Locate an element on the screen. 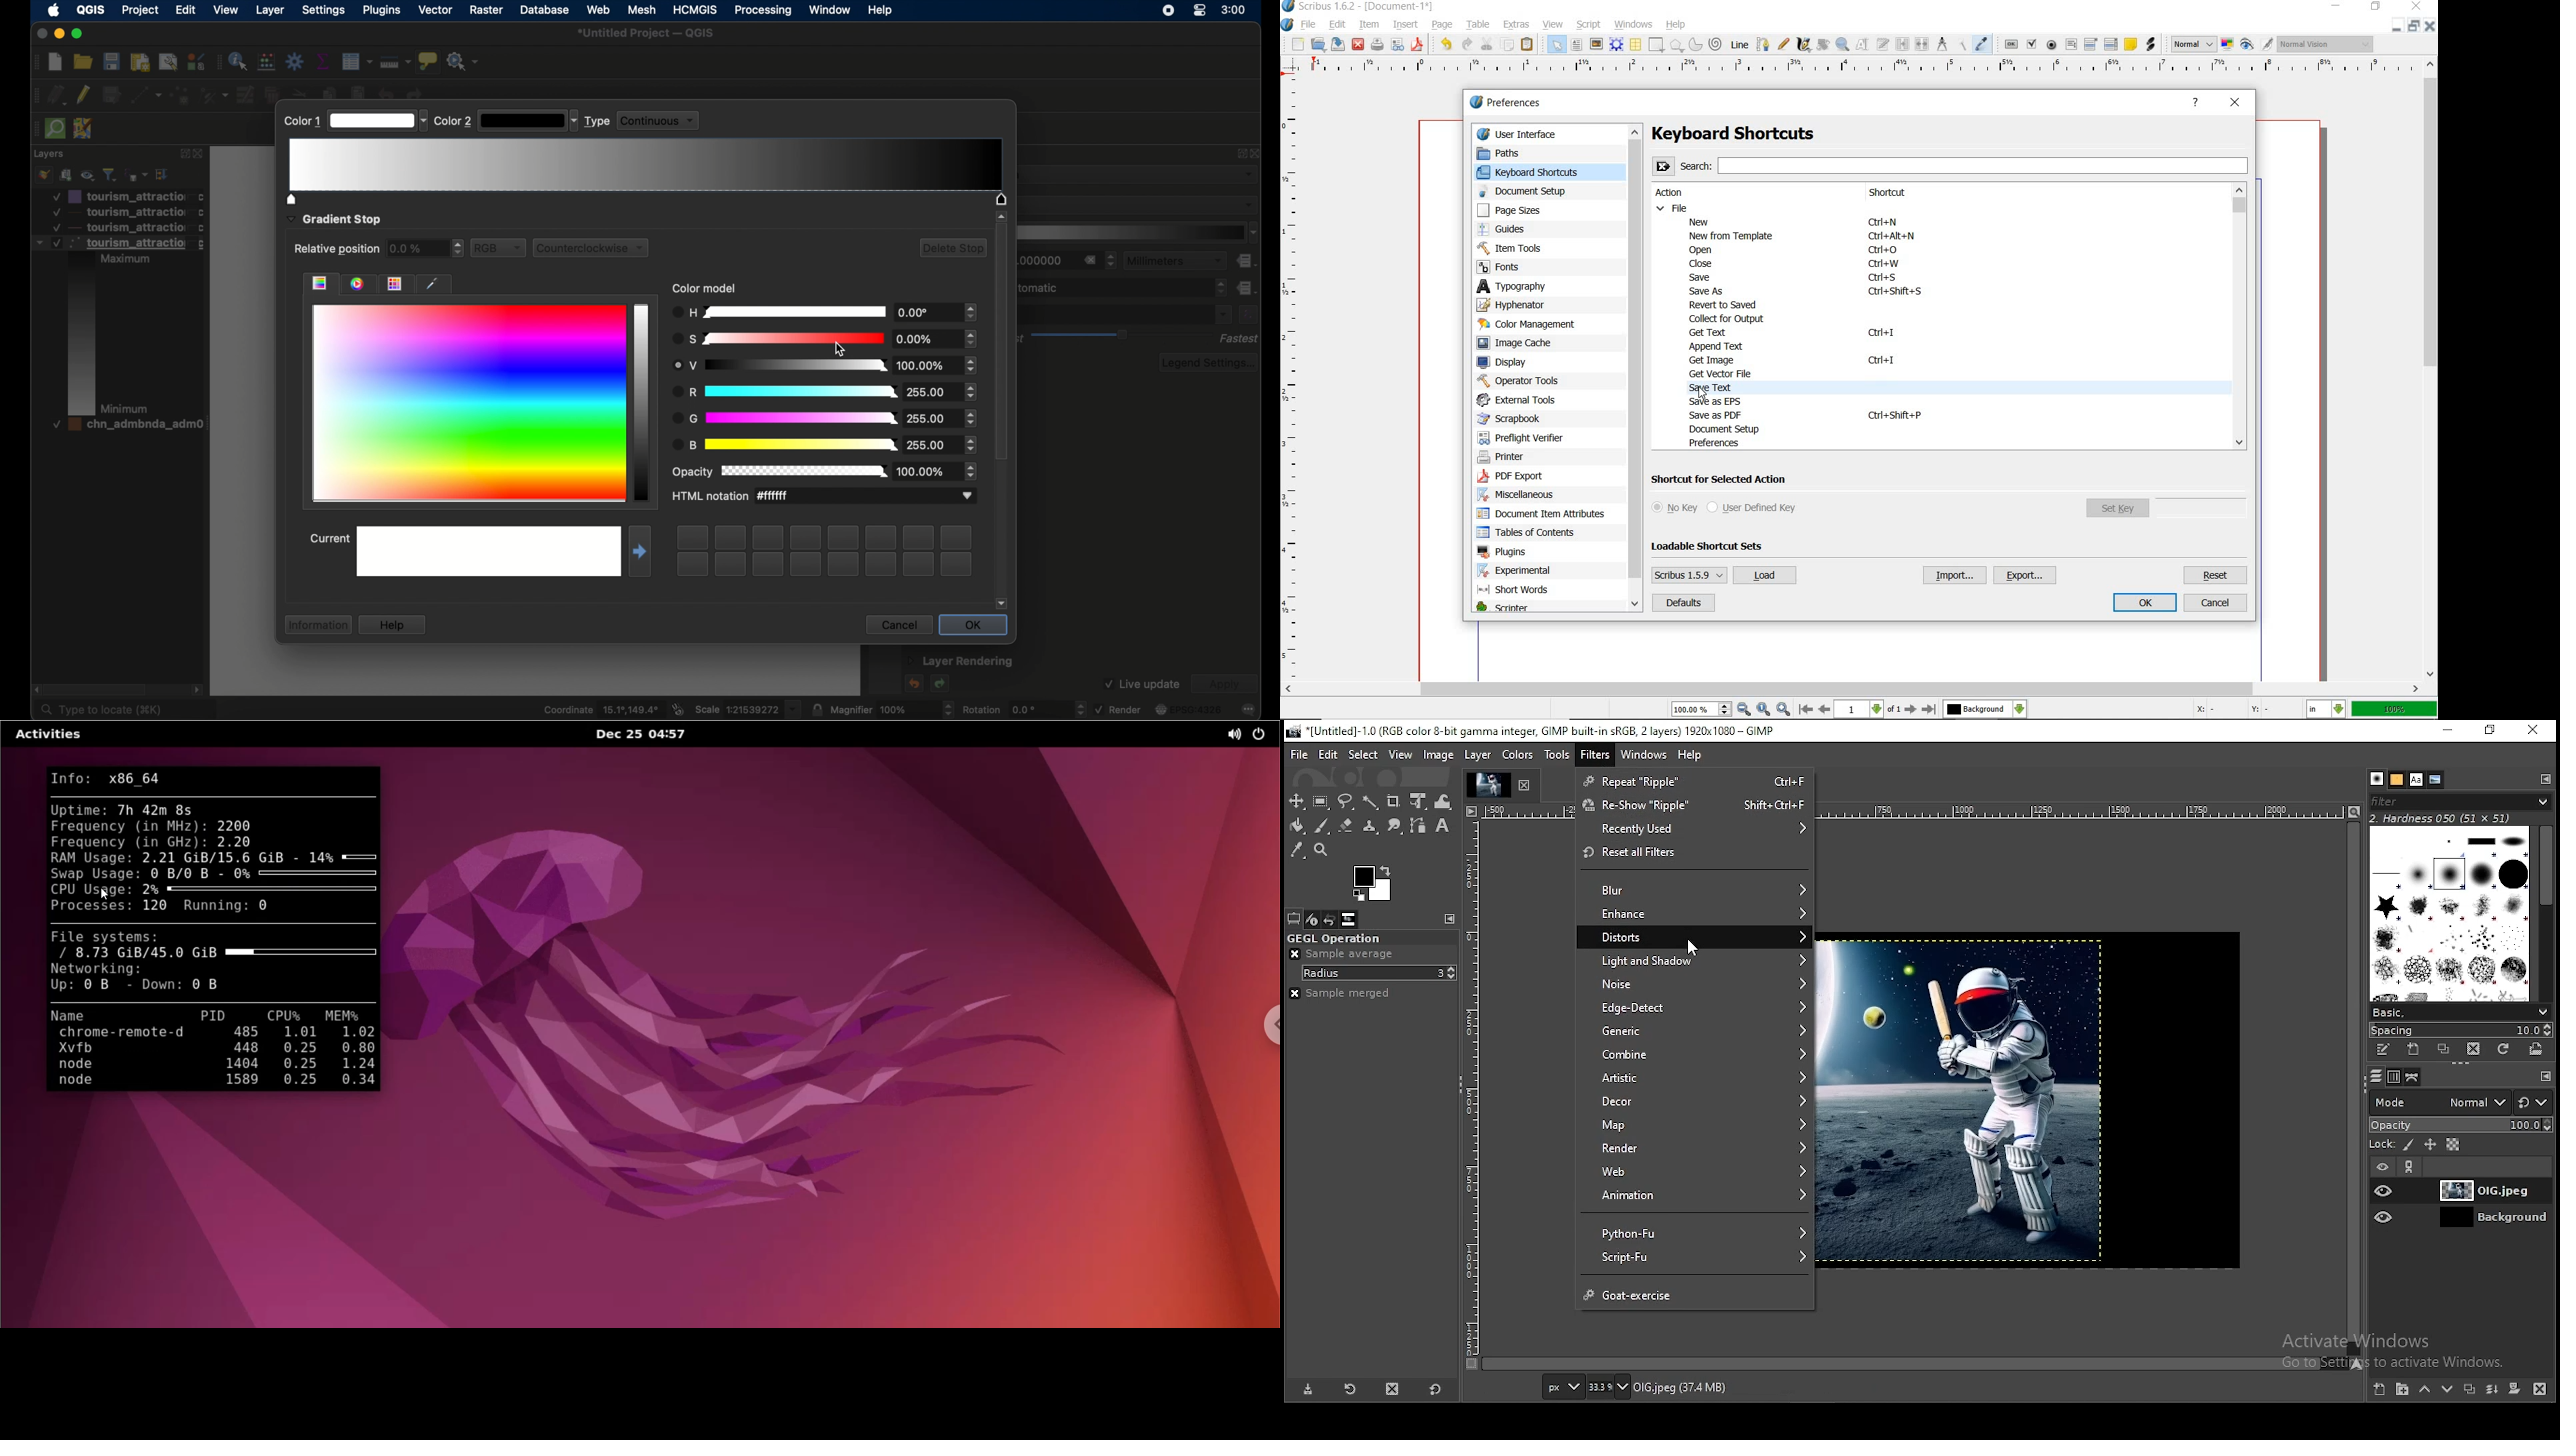 This screenshot has width=2576, height=1456. shortcut is located at coordinates (1901, 192).